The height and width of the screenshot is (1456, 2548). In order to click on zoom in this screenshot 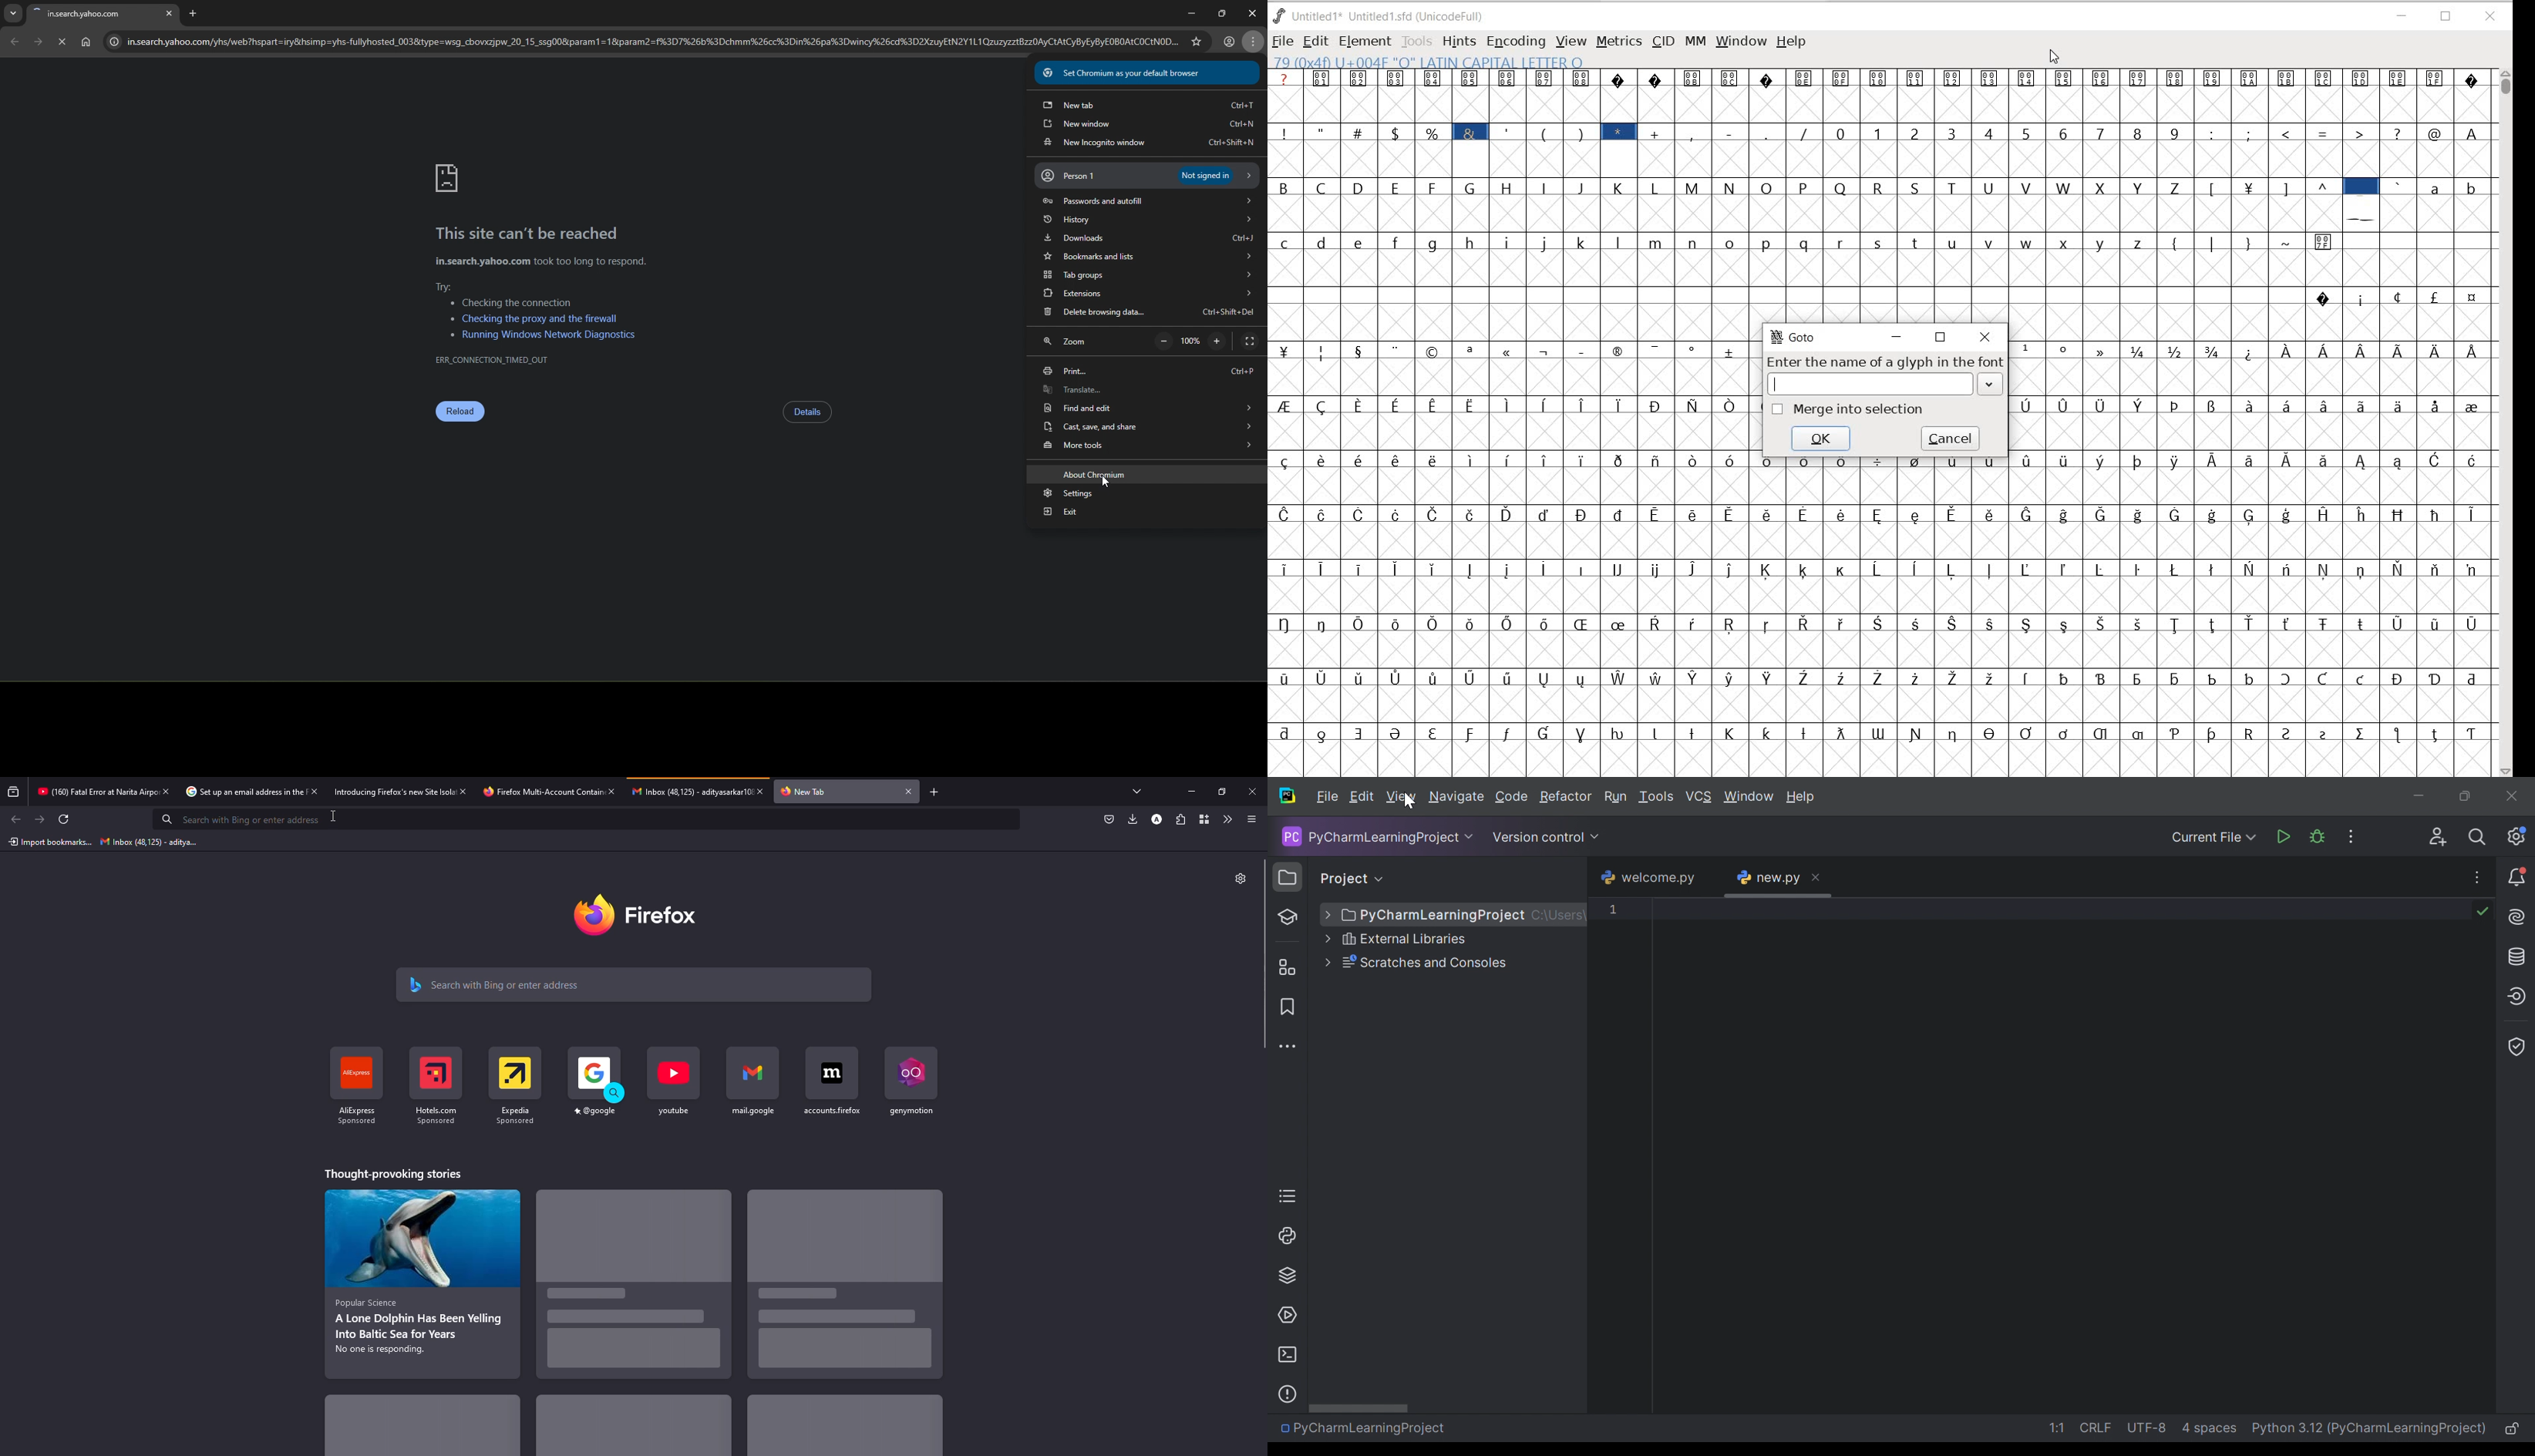, I will do `click(1079, 342)`.